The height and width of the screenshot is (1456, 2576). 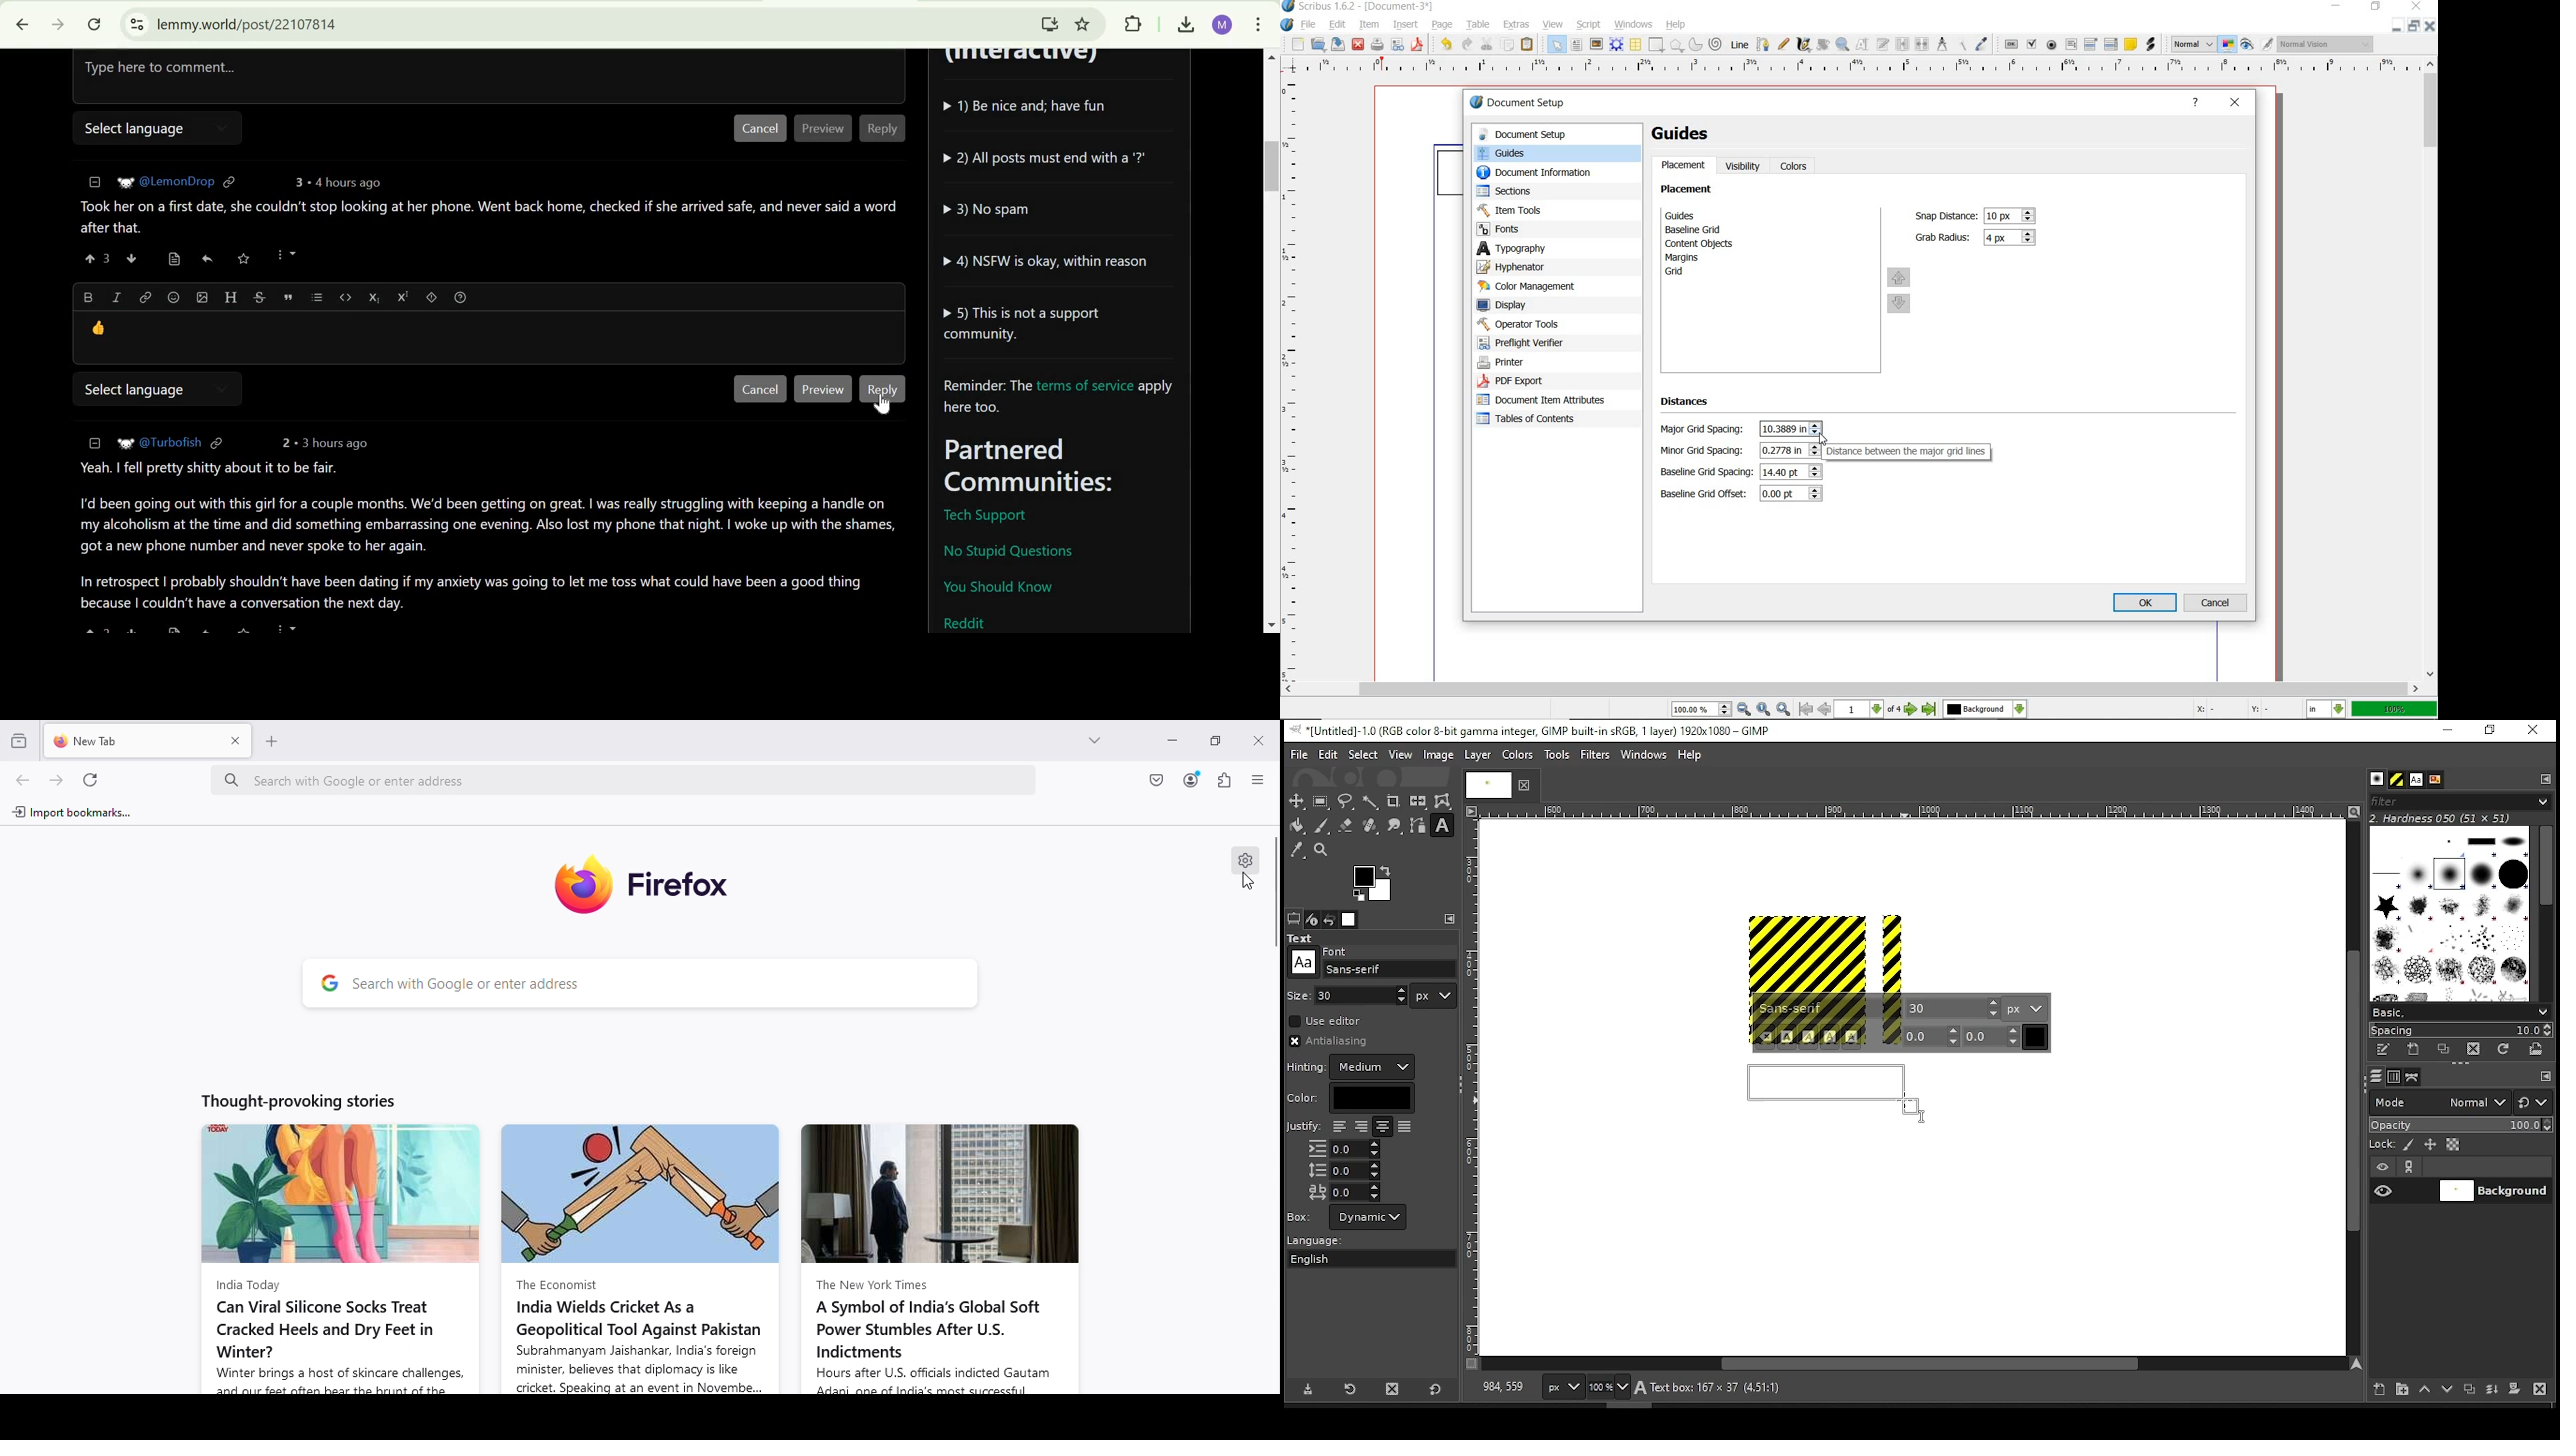 I want to click on more options, so click(x=287, y=255).